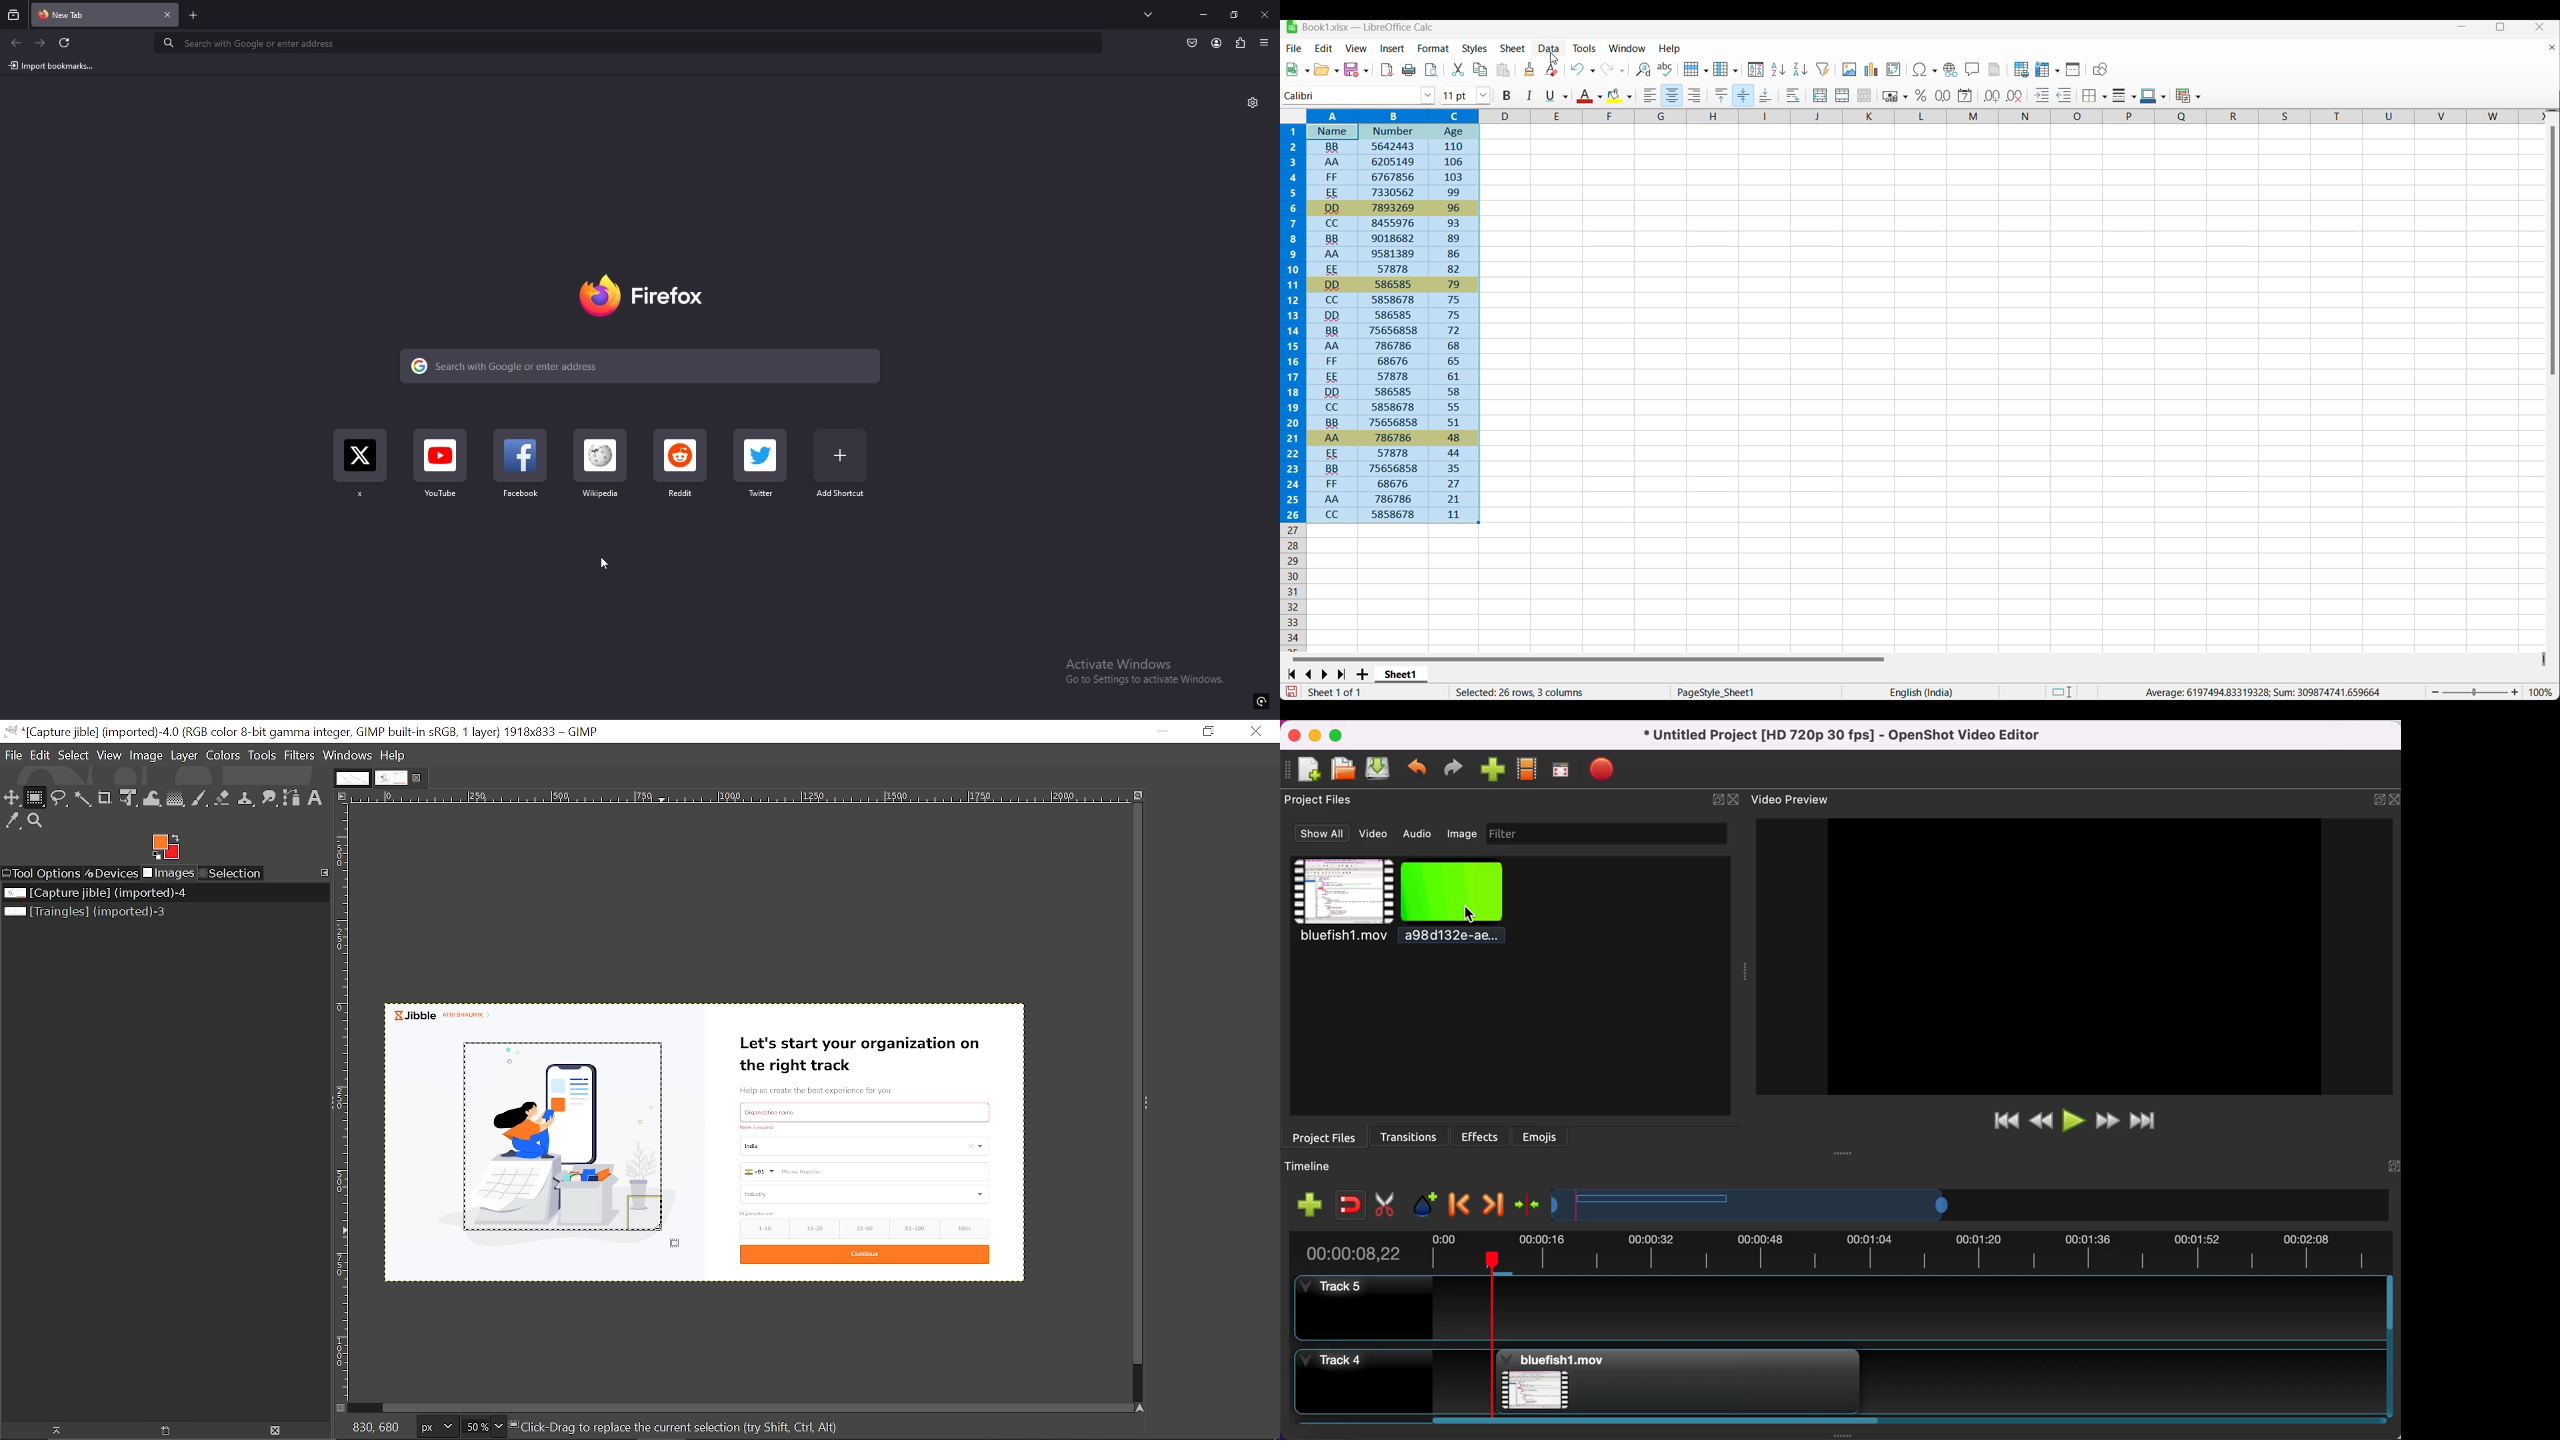  What do you see at coordinates (1613, 69) in the screenshot?
I see `Redo and redo options` at bounding box center [1613, 69].